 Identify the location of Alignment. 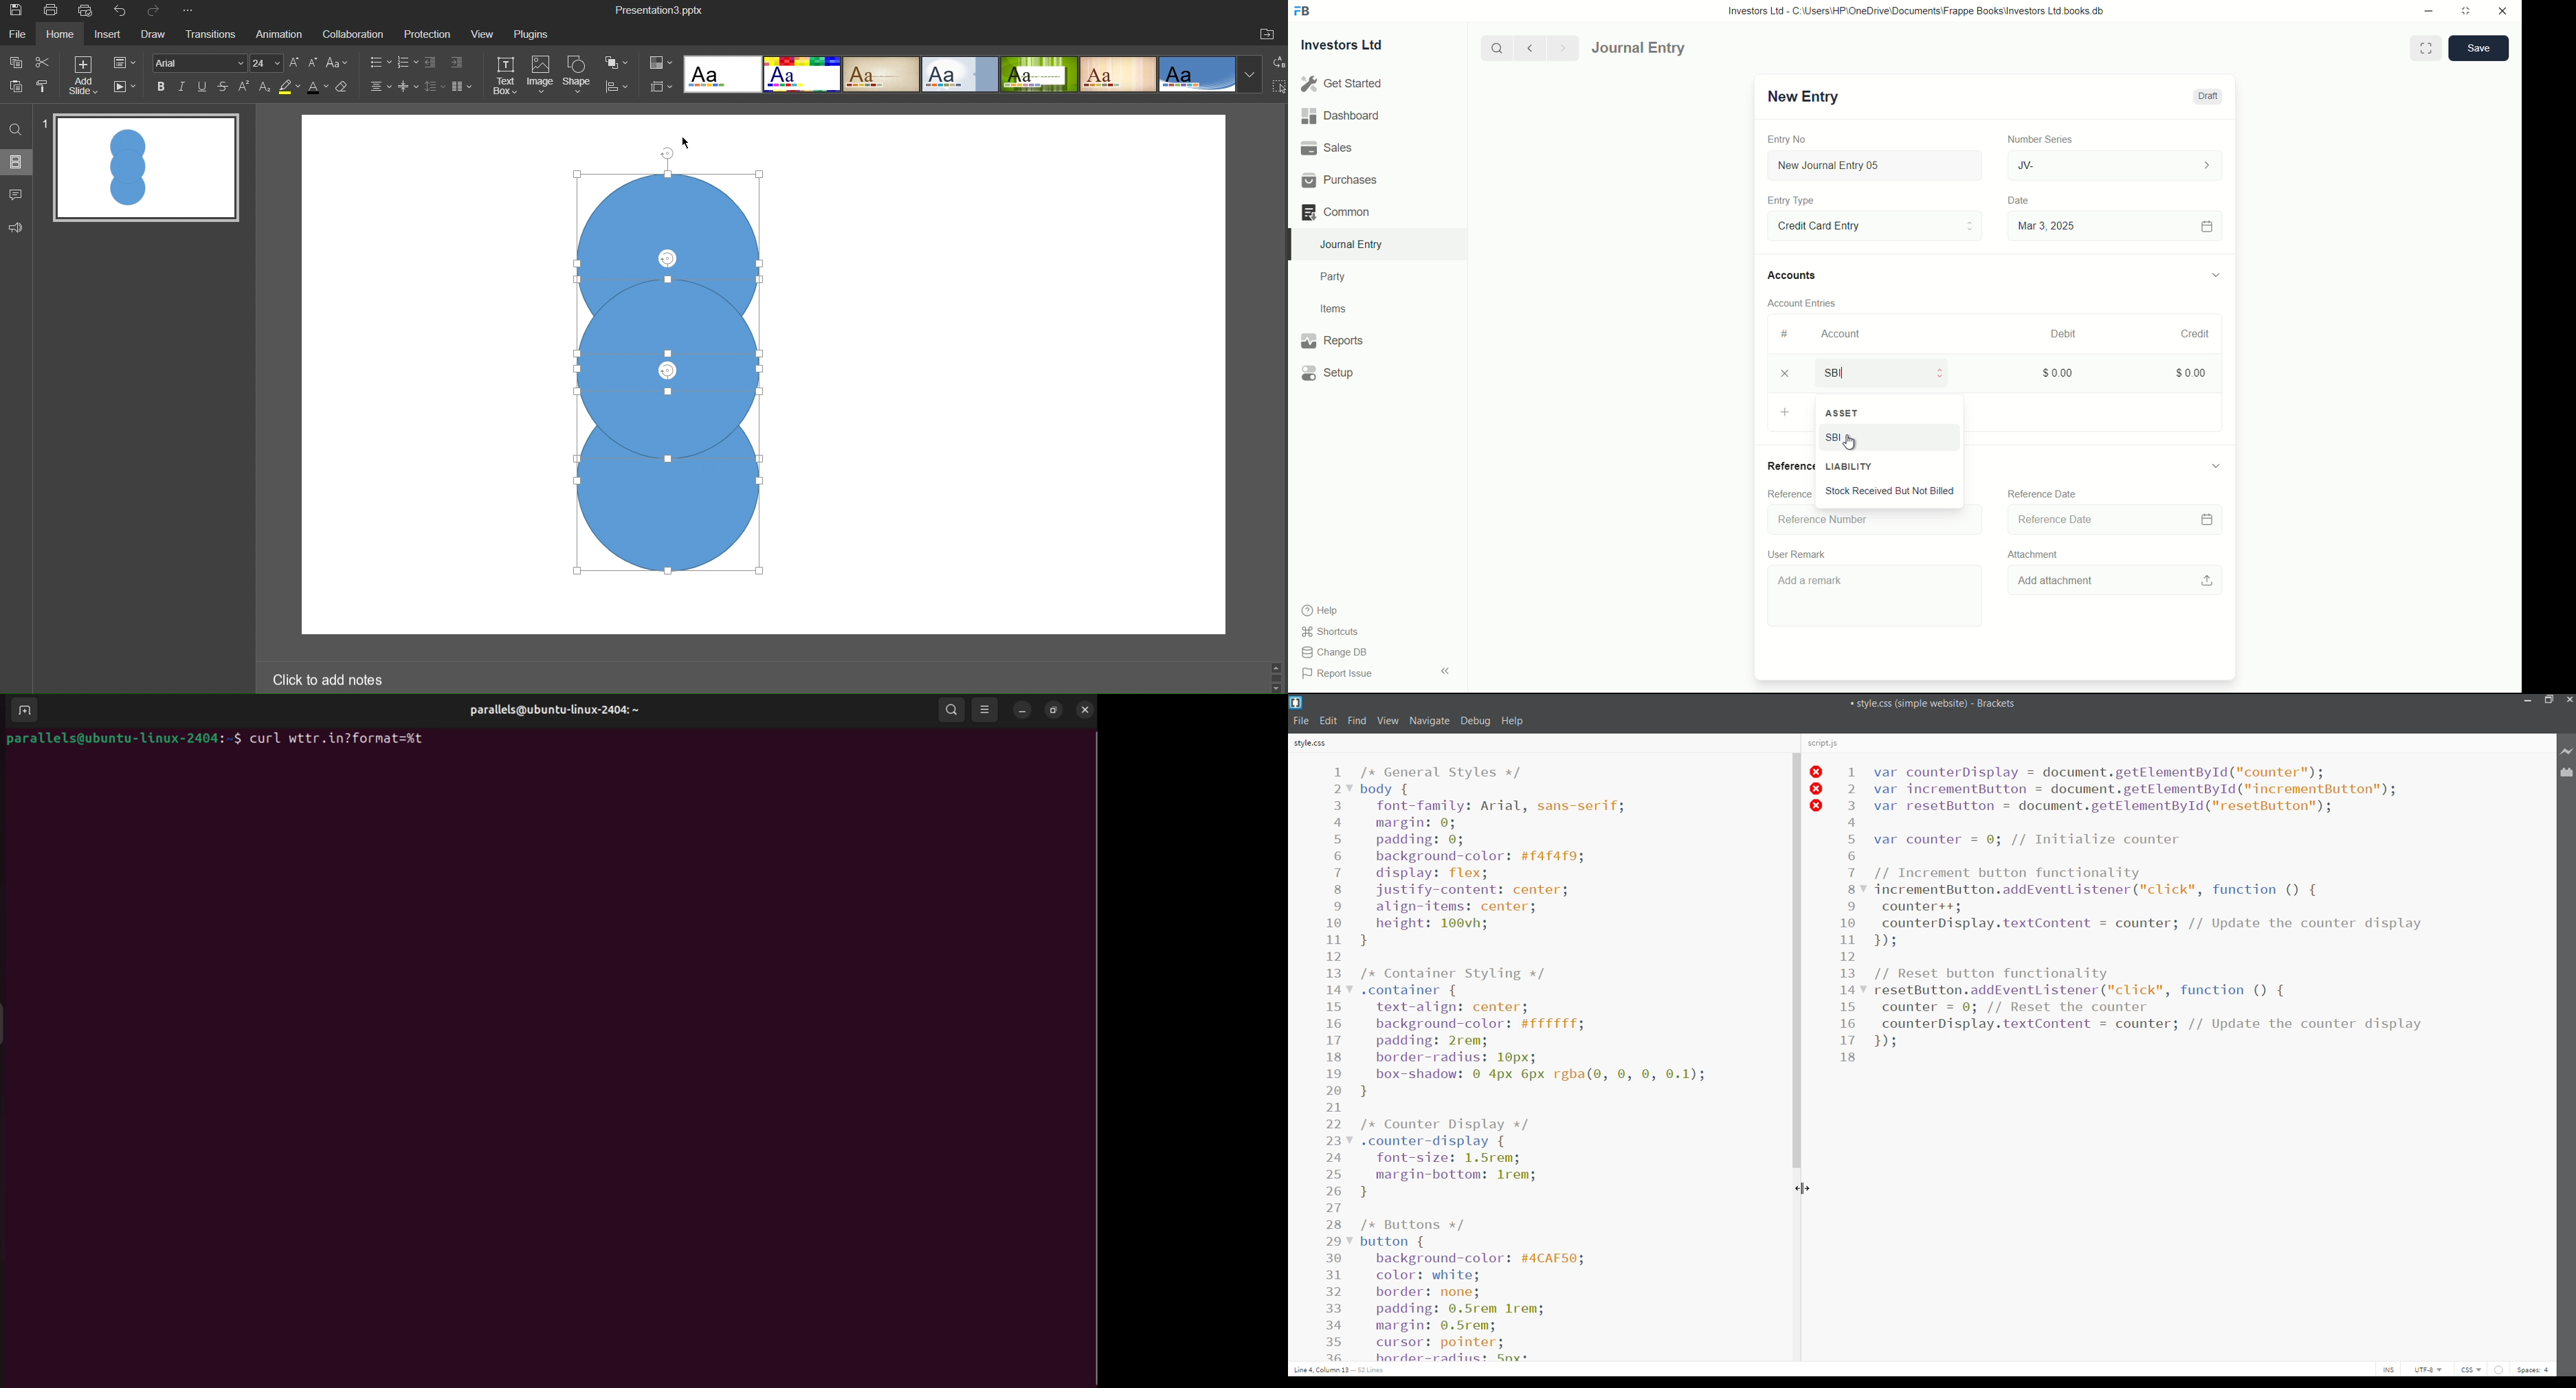
(379, 87).